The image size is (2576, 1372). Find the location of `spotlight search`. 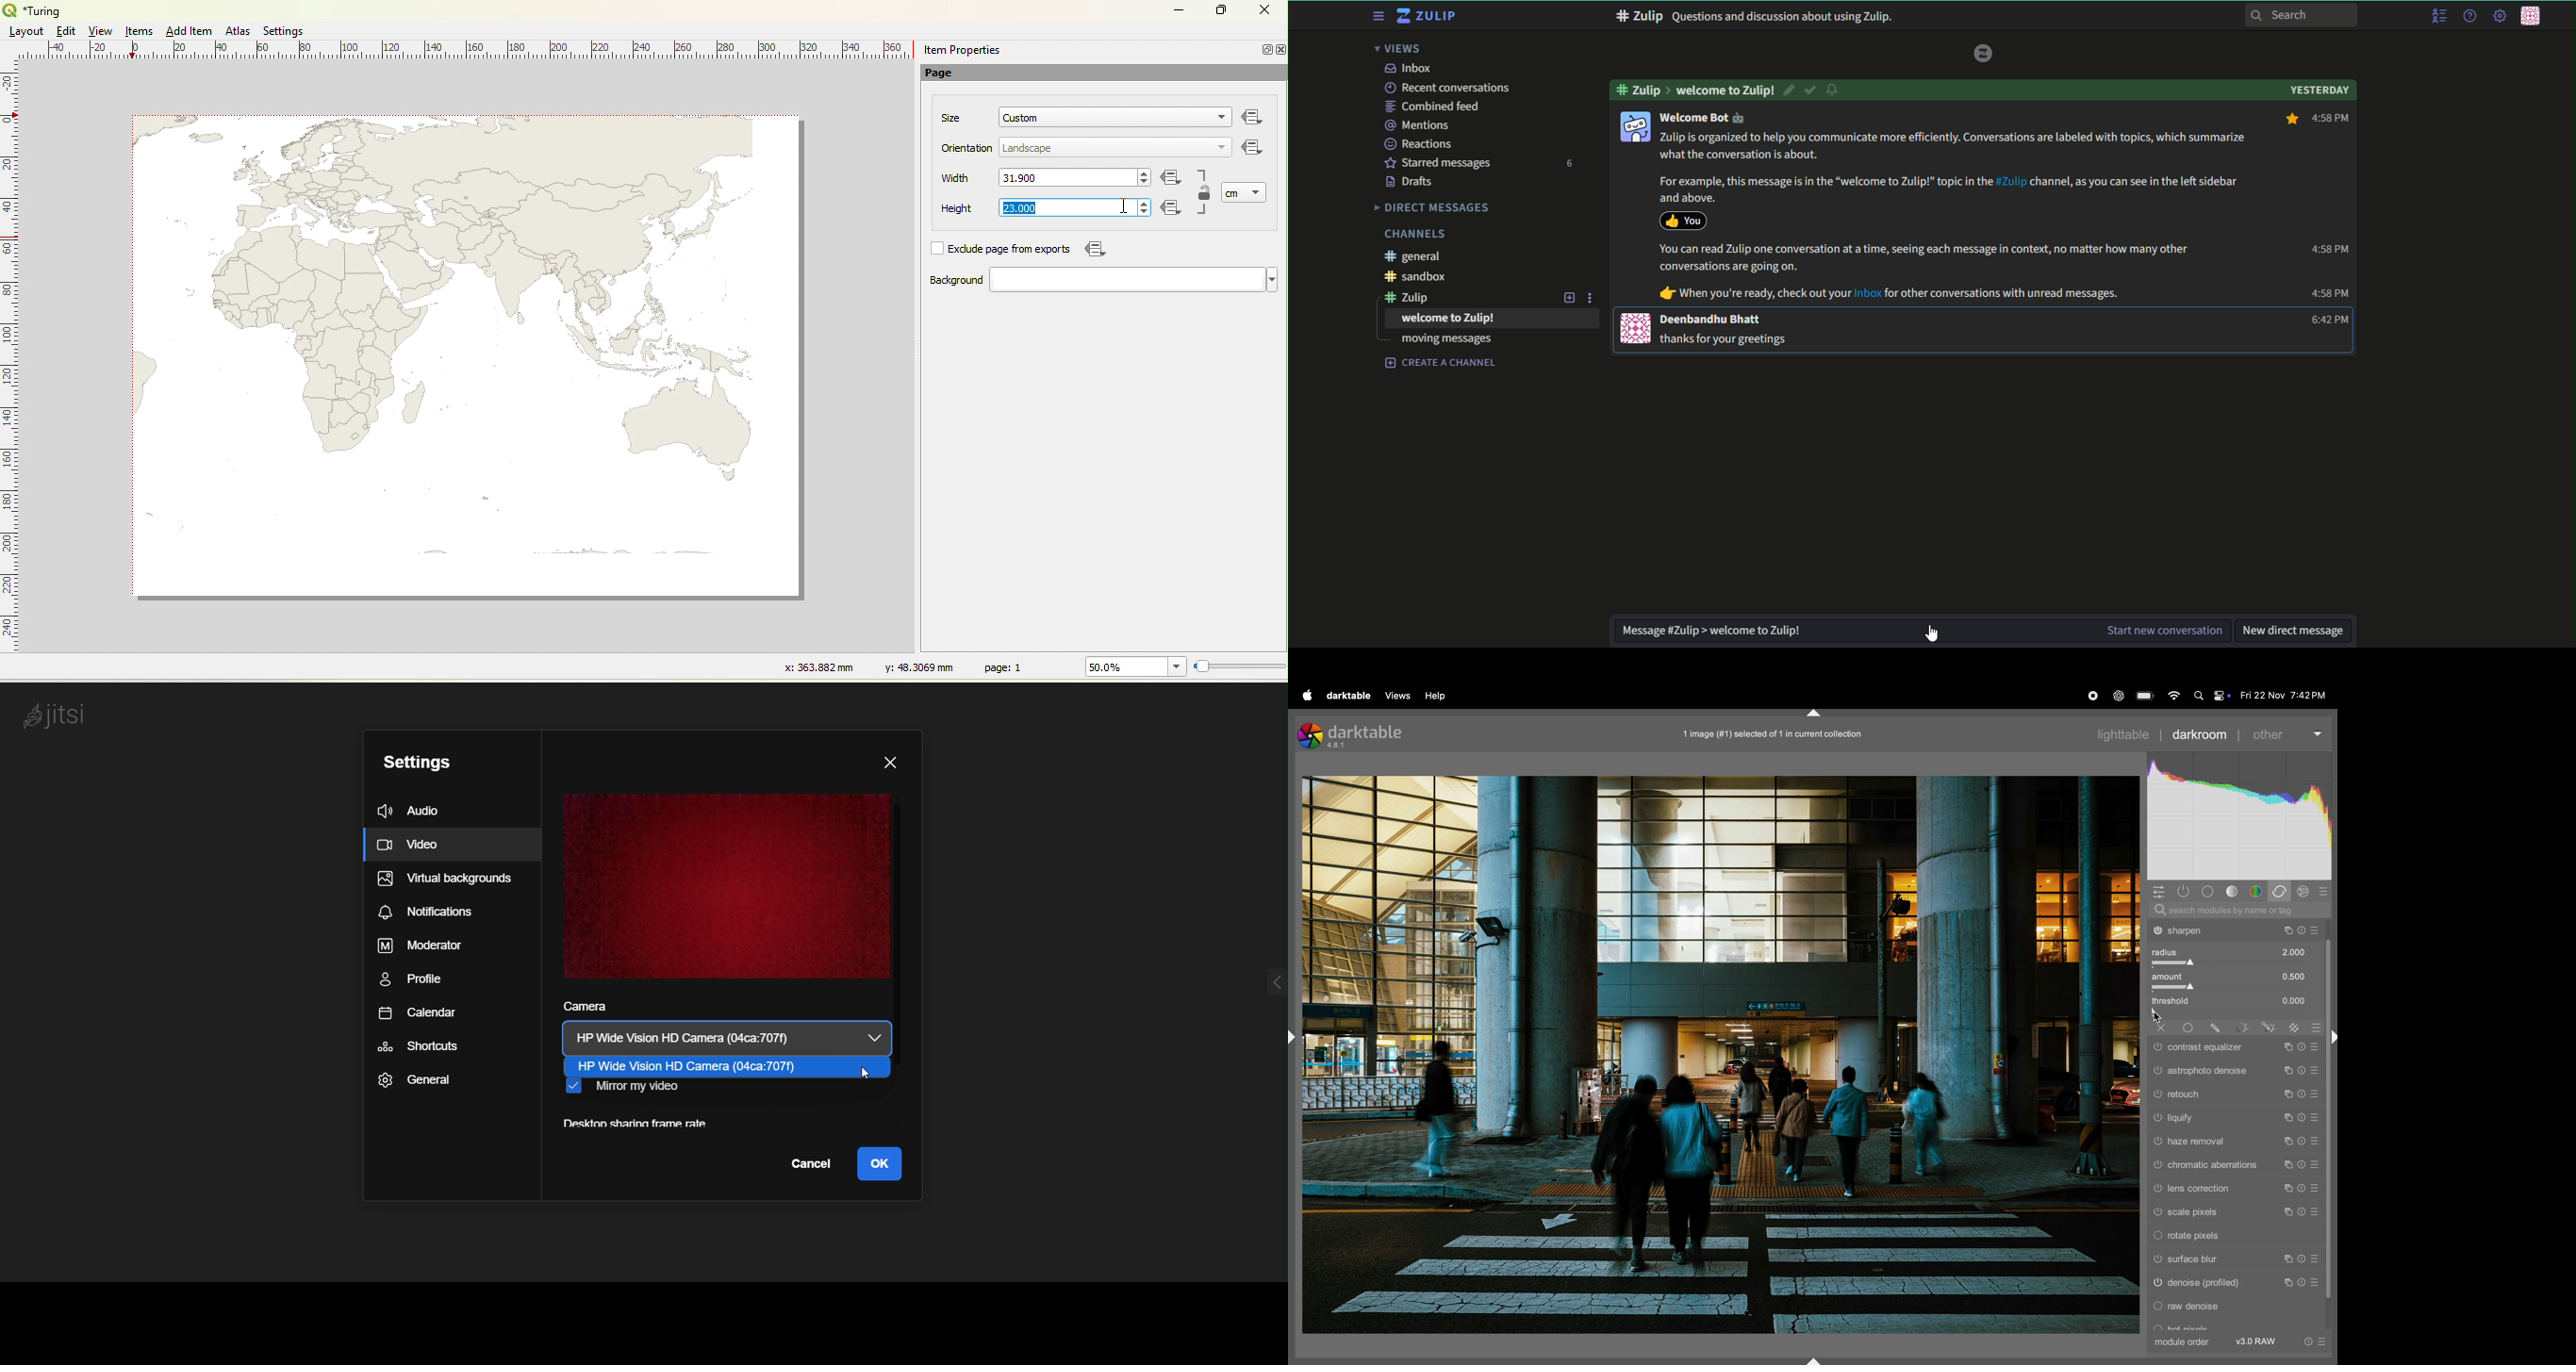

spotlight search is located at coordinates (2198, 697).